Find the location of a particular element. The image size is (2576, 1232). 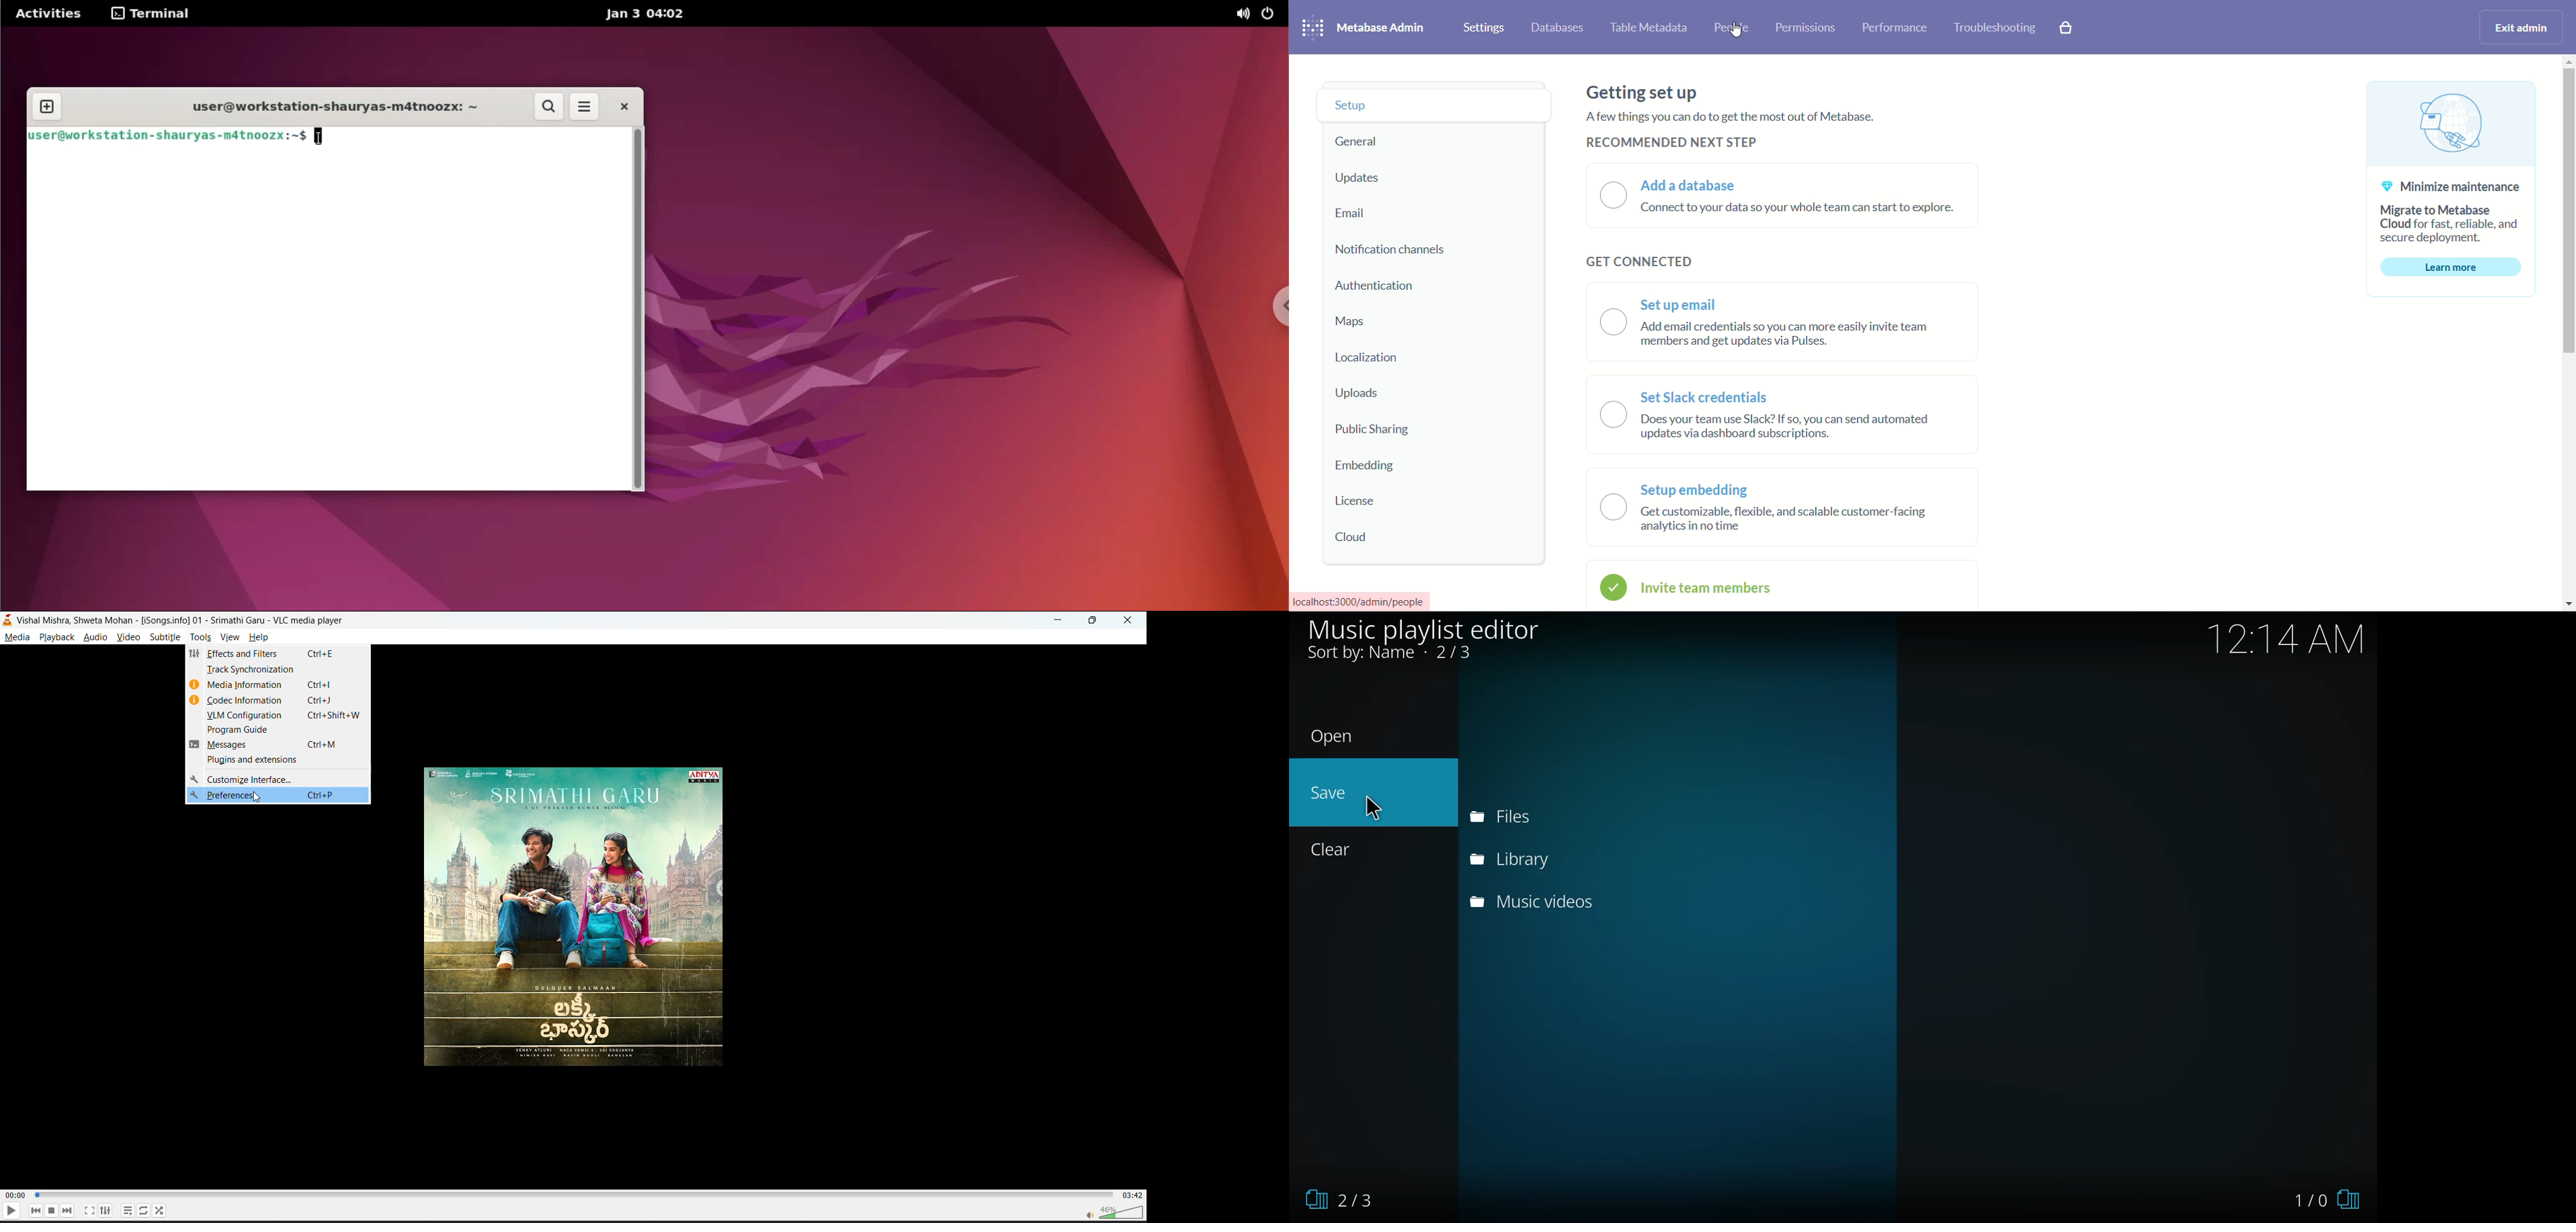

playback is located at coordinates (58, 638).